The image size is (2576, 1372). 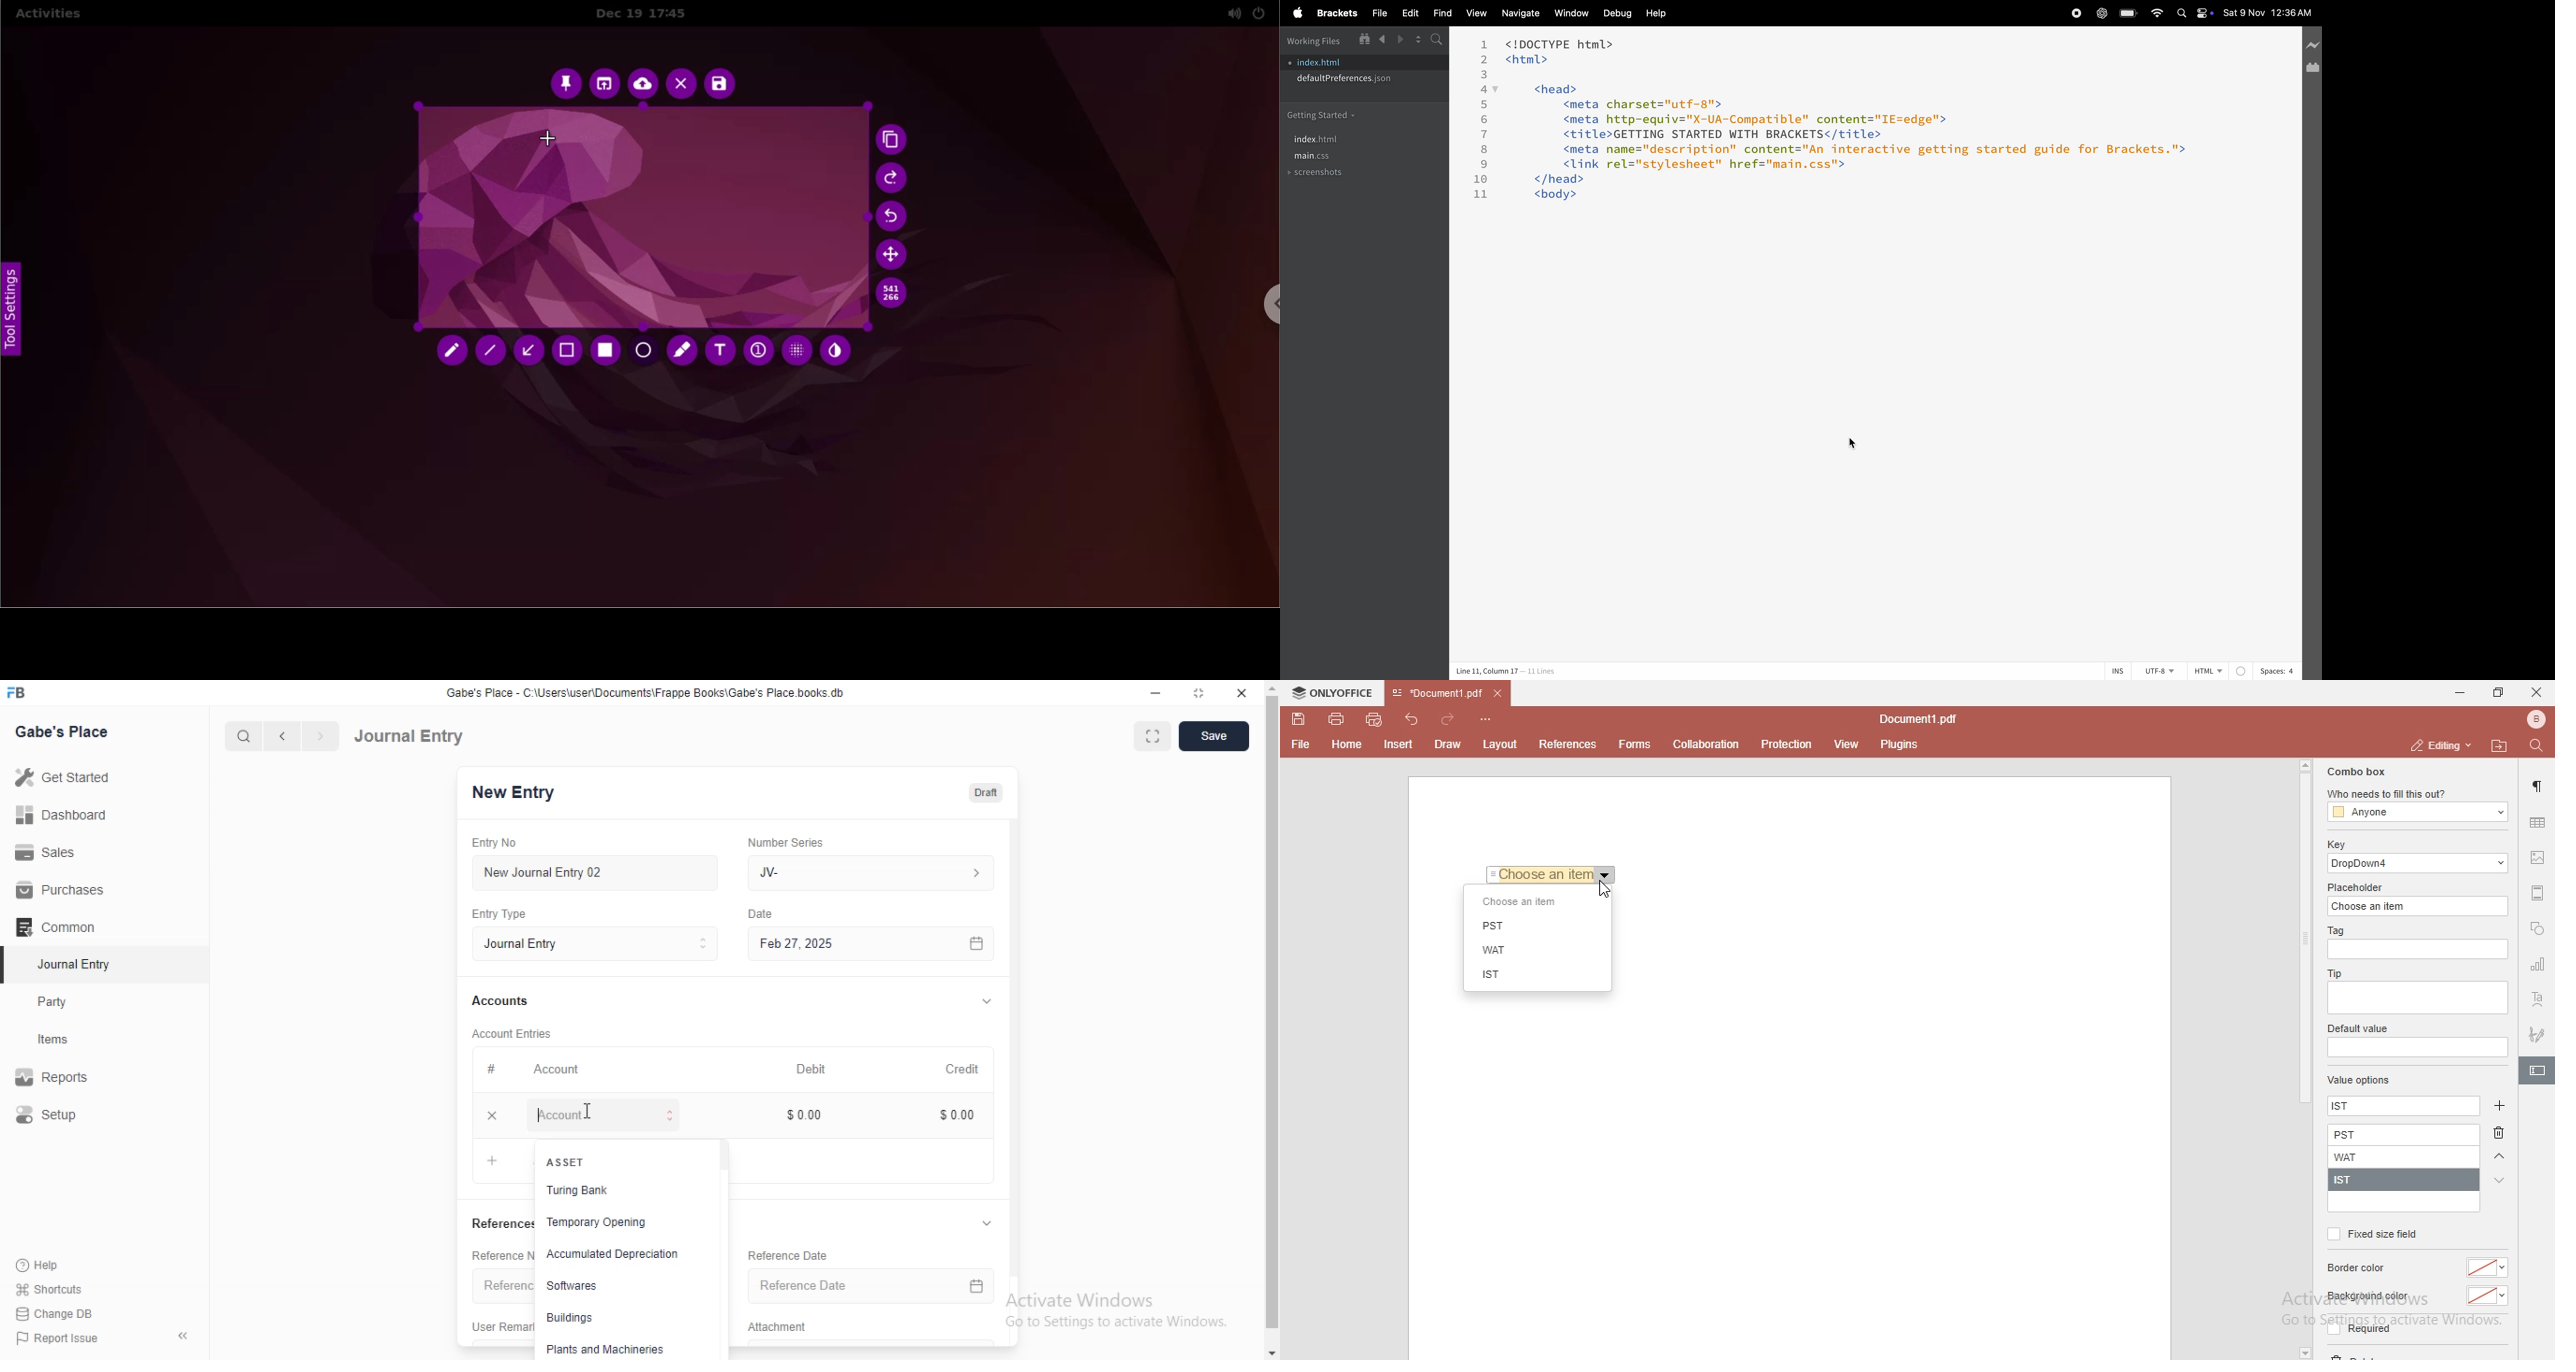 I want to click on ‘Gabe's Place - C Wsers\userDocuments\Frappe Books\Gabe's Place books db, so click(x=659, y=691).